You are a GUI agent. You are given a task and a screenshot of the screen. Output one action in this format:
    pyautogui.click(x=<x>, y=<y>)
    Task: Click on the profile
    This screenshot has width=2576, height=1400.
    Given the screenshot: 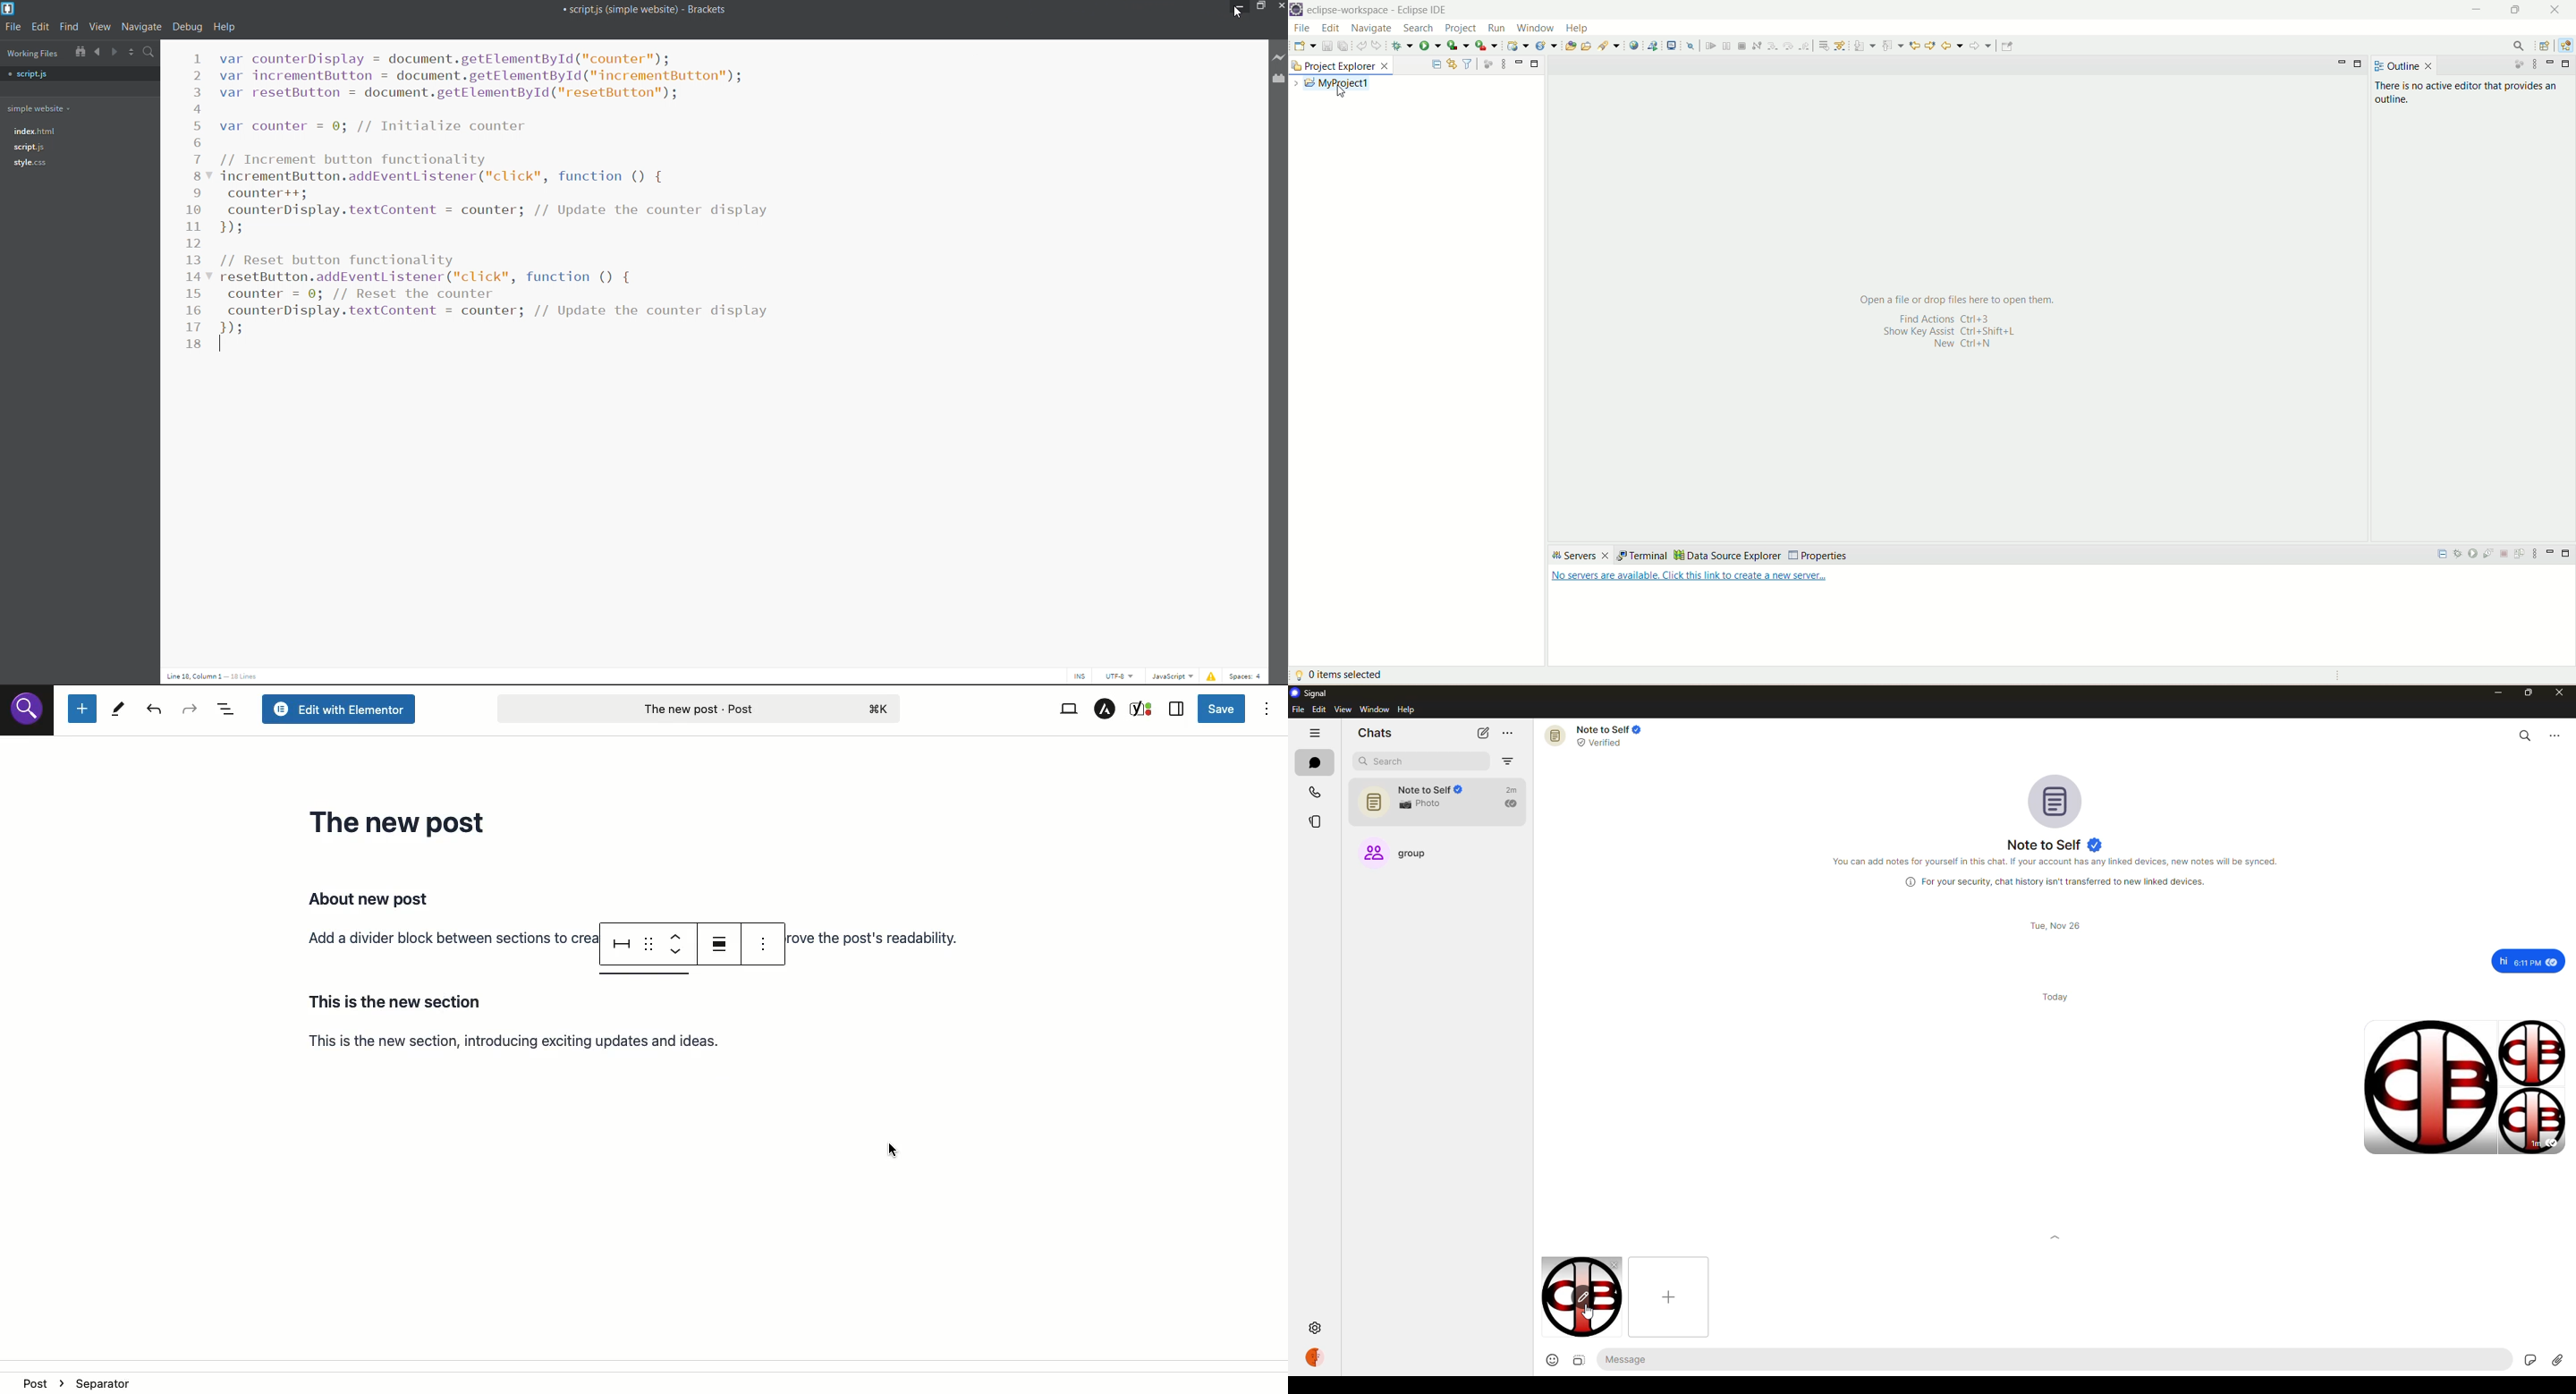 What is the action you would take?
    pyautogui.click(x=1316, y=1356)
    